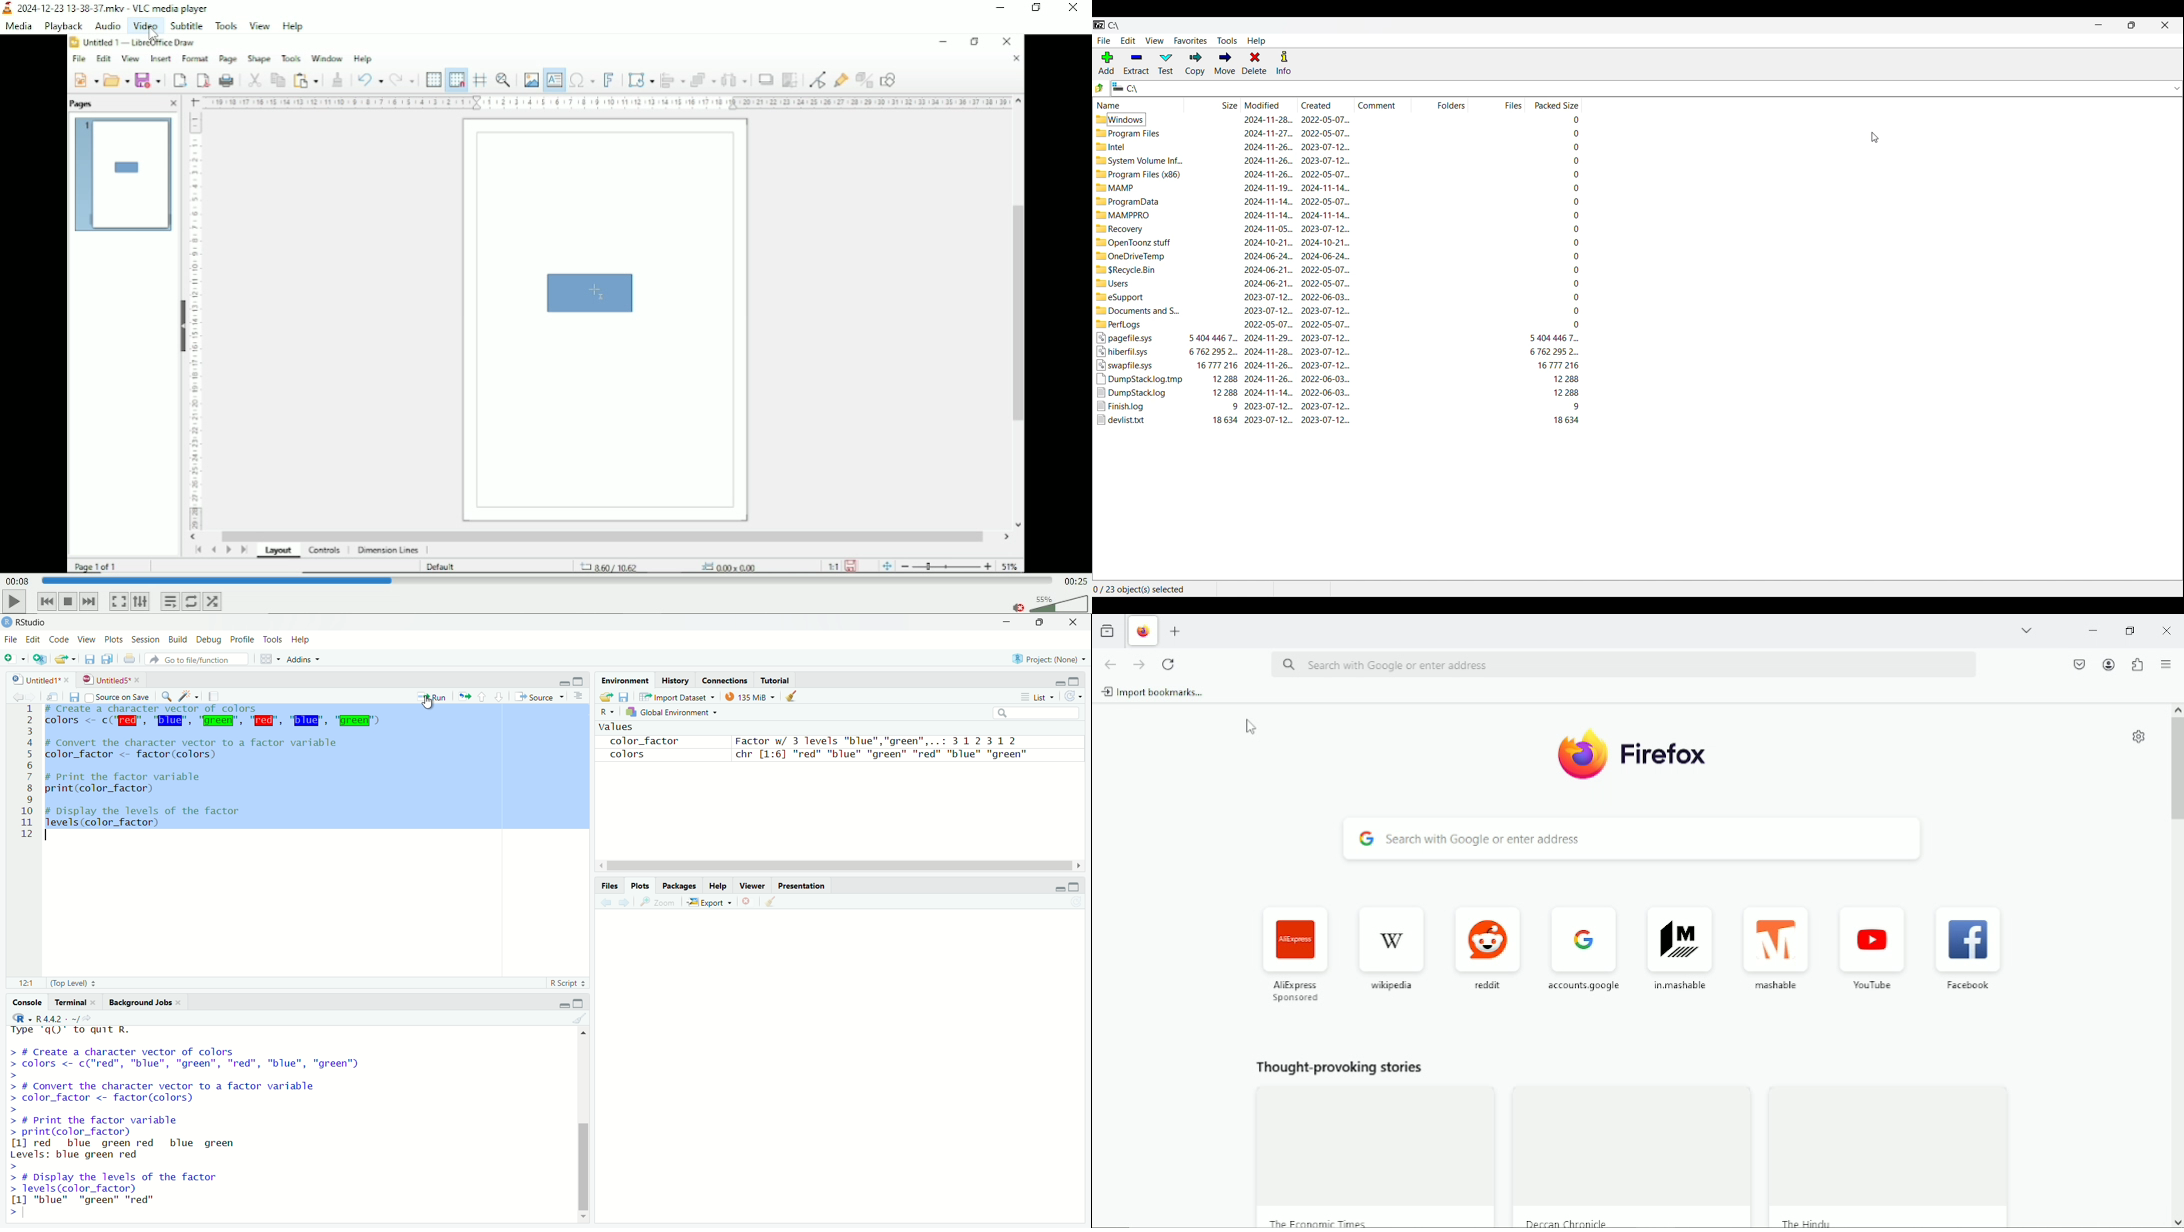  What do you see at coordinates (151, 816) in the screenshot?
I see `# Display the levels of the factor
levels (color Factor)` at bounding box center [151, 816].